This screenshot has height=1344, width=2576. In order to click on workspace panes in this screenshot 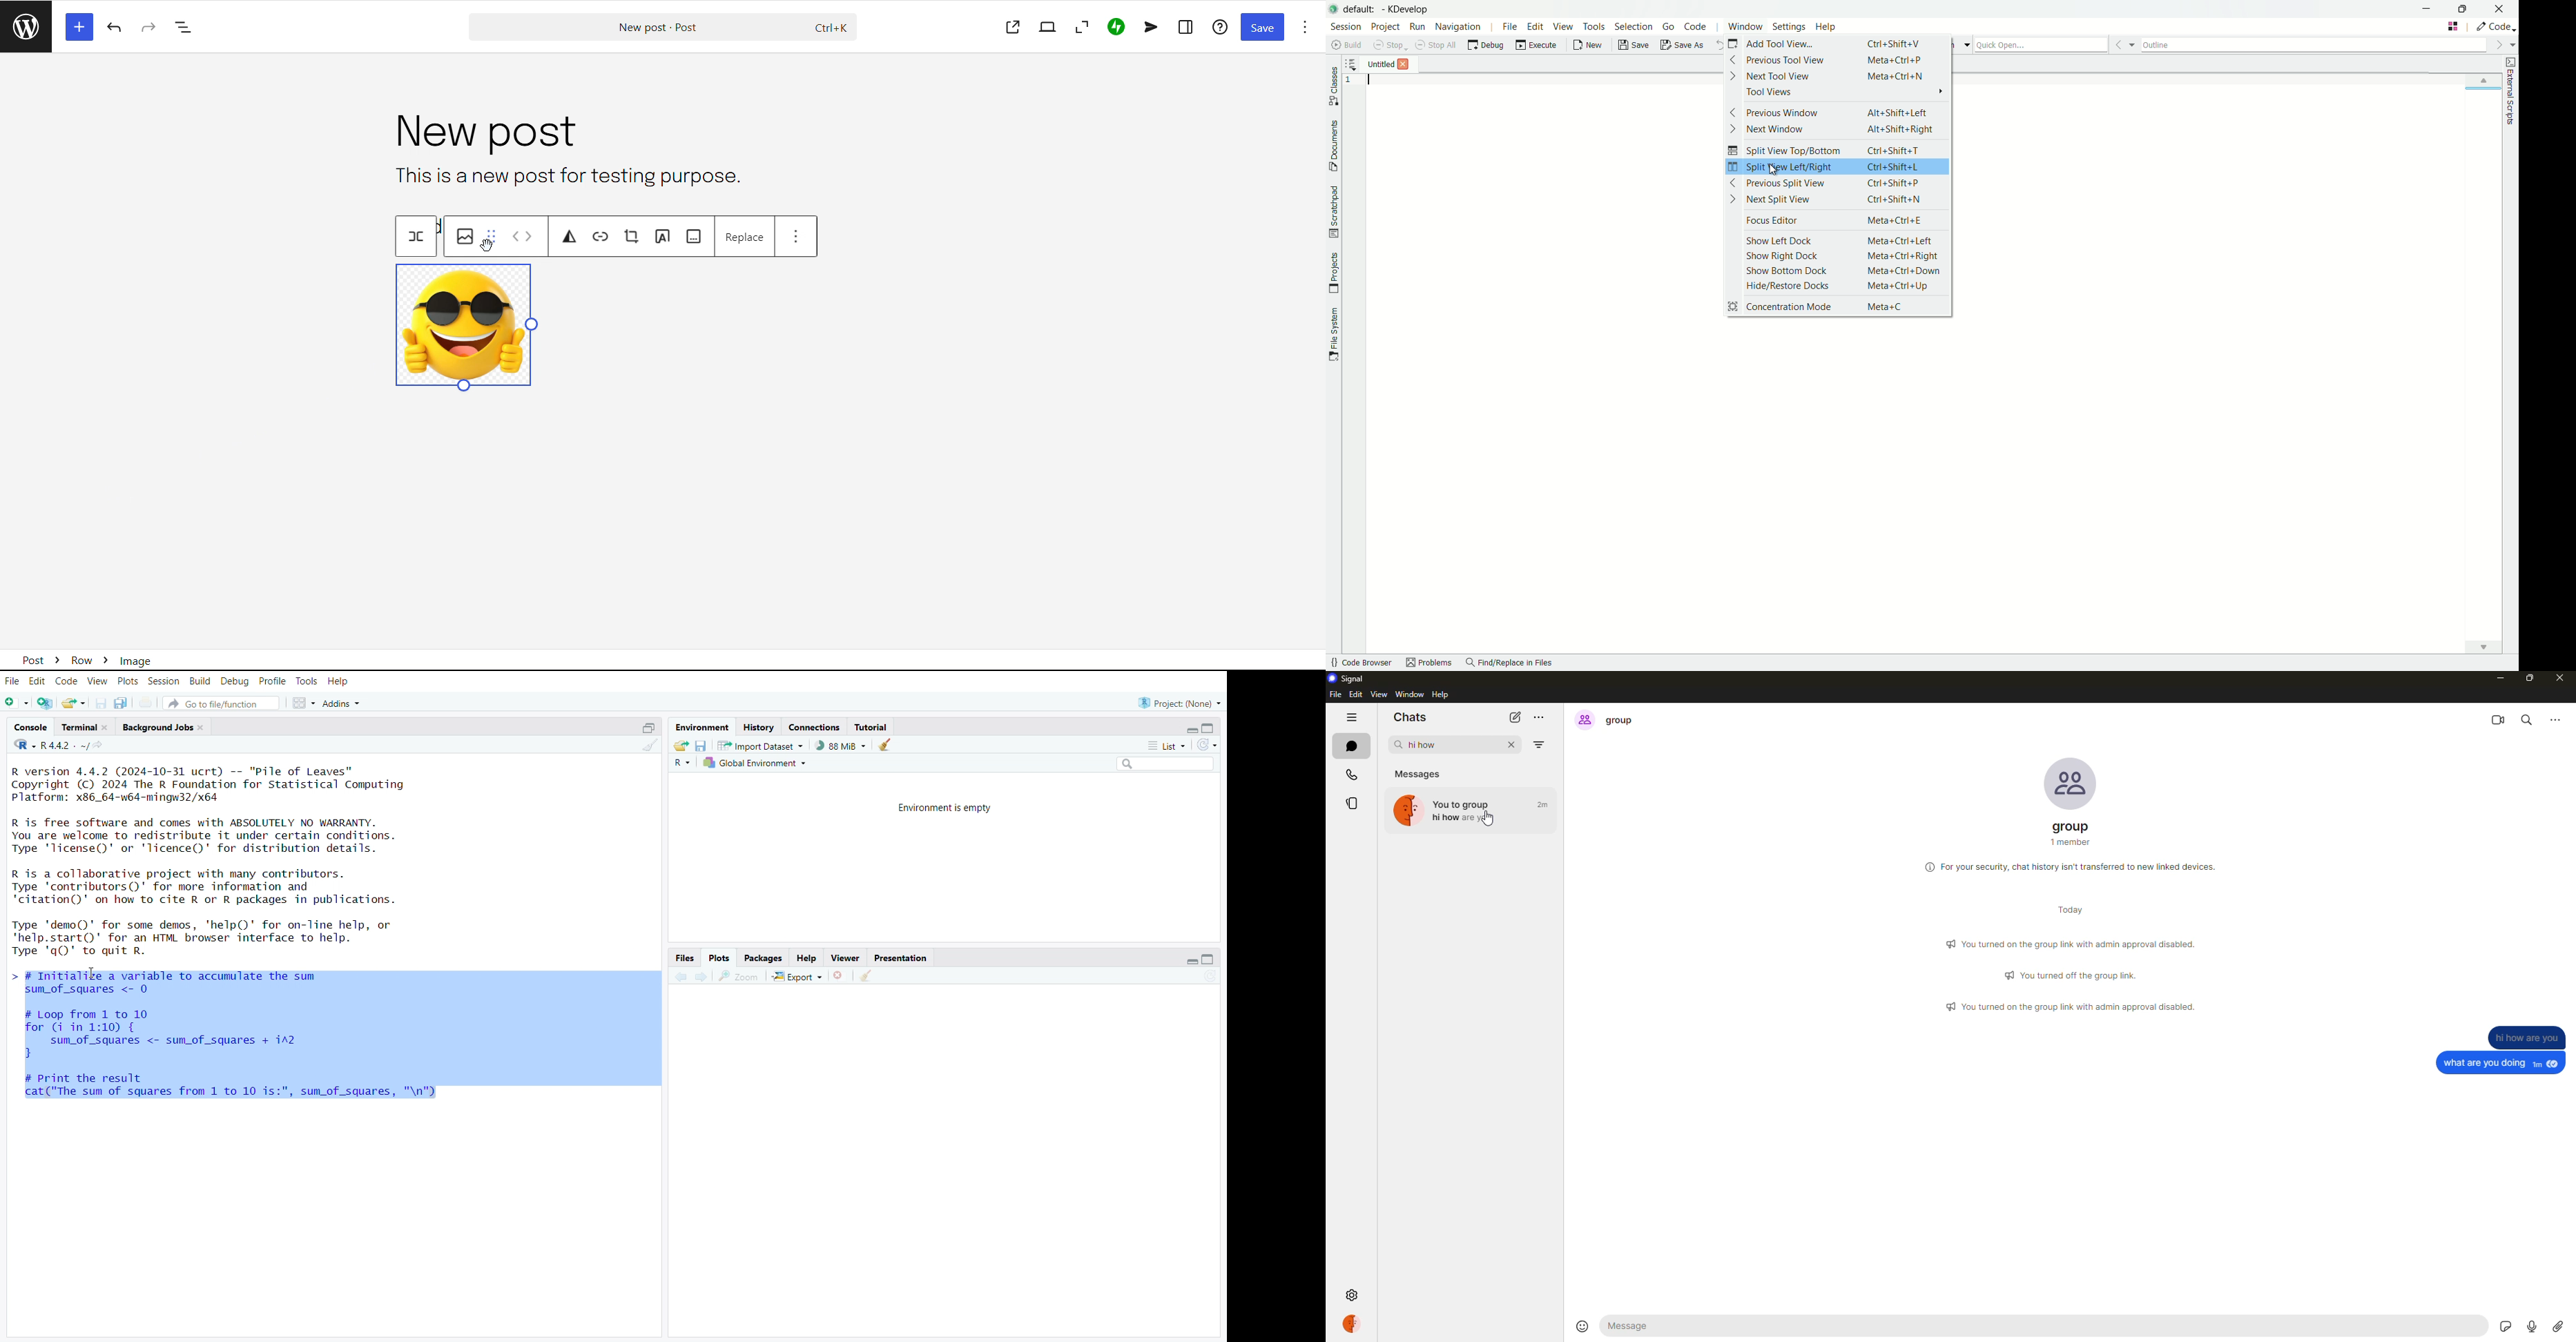, I will do `click(304, 704)`.